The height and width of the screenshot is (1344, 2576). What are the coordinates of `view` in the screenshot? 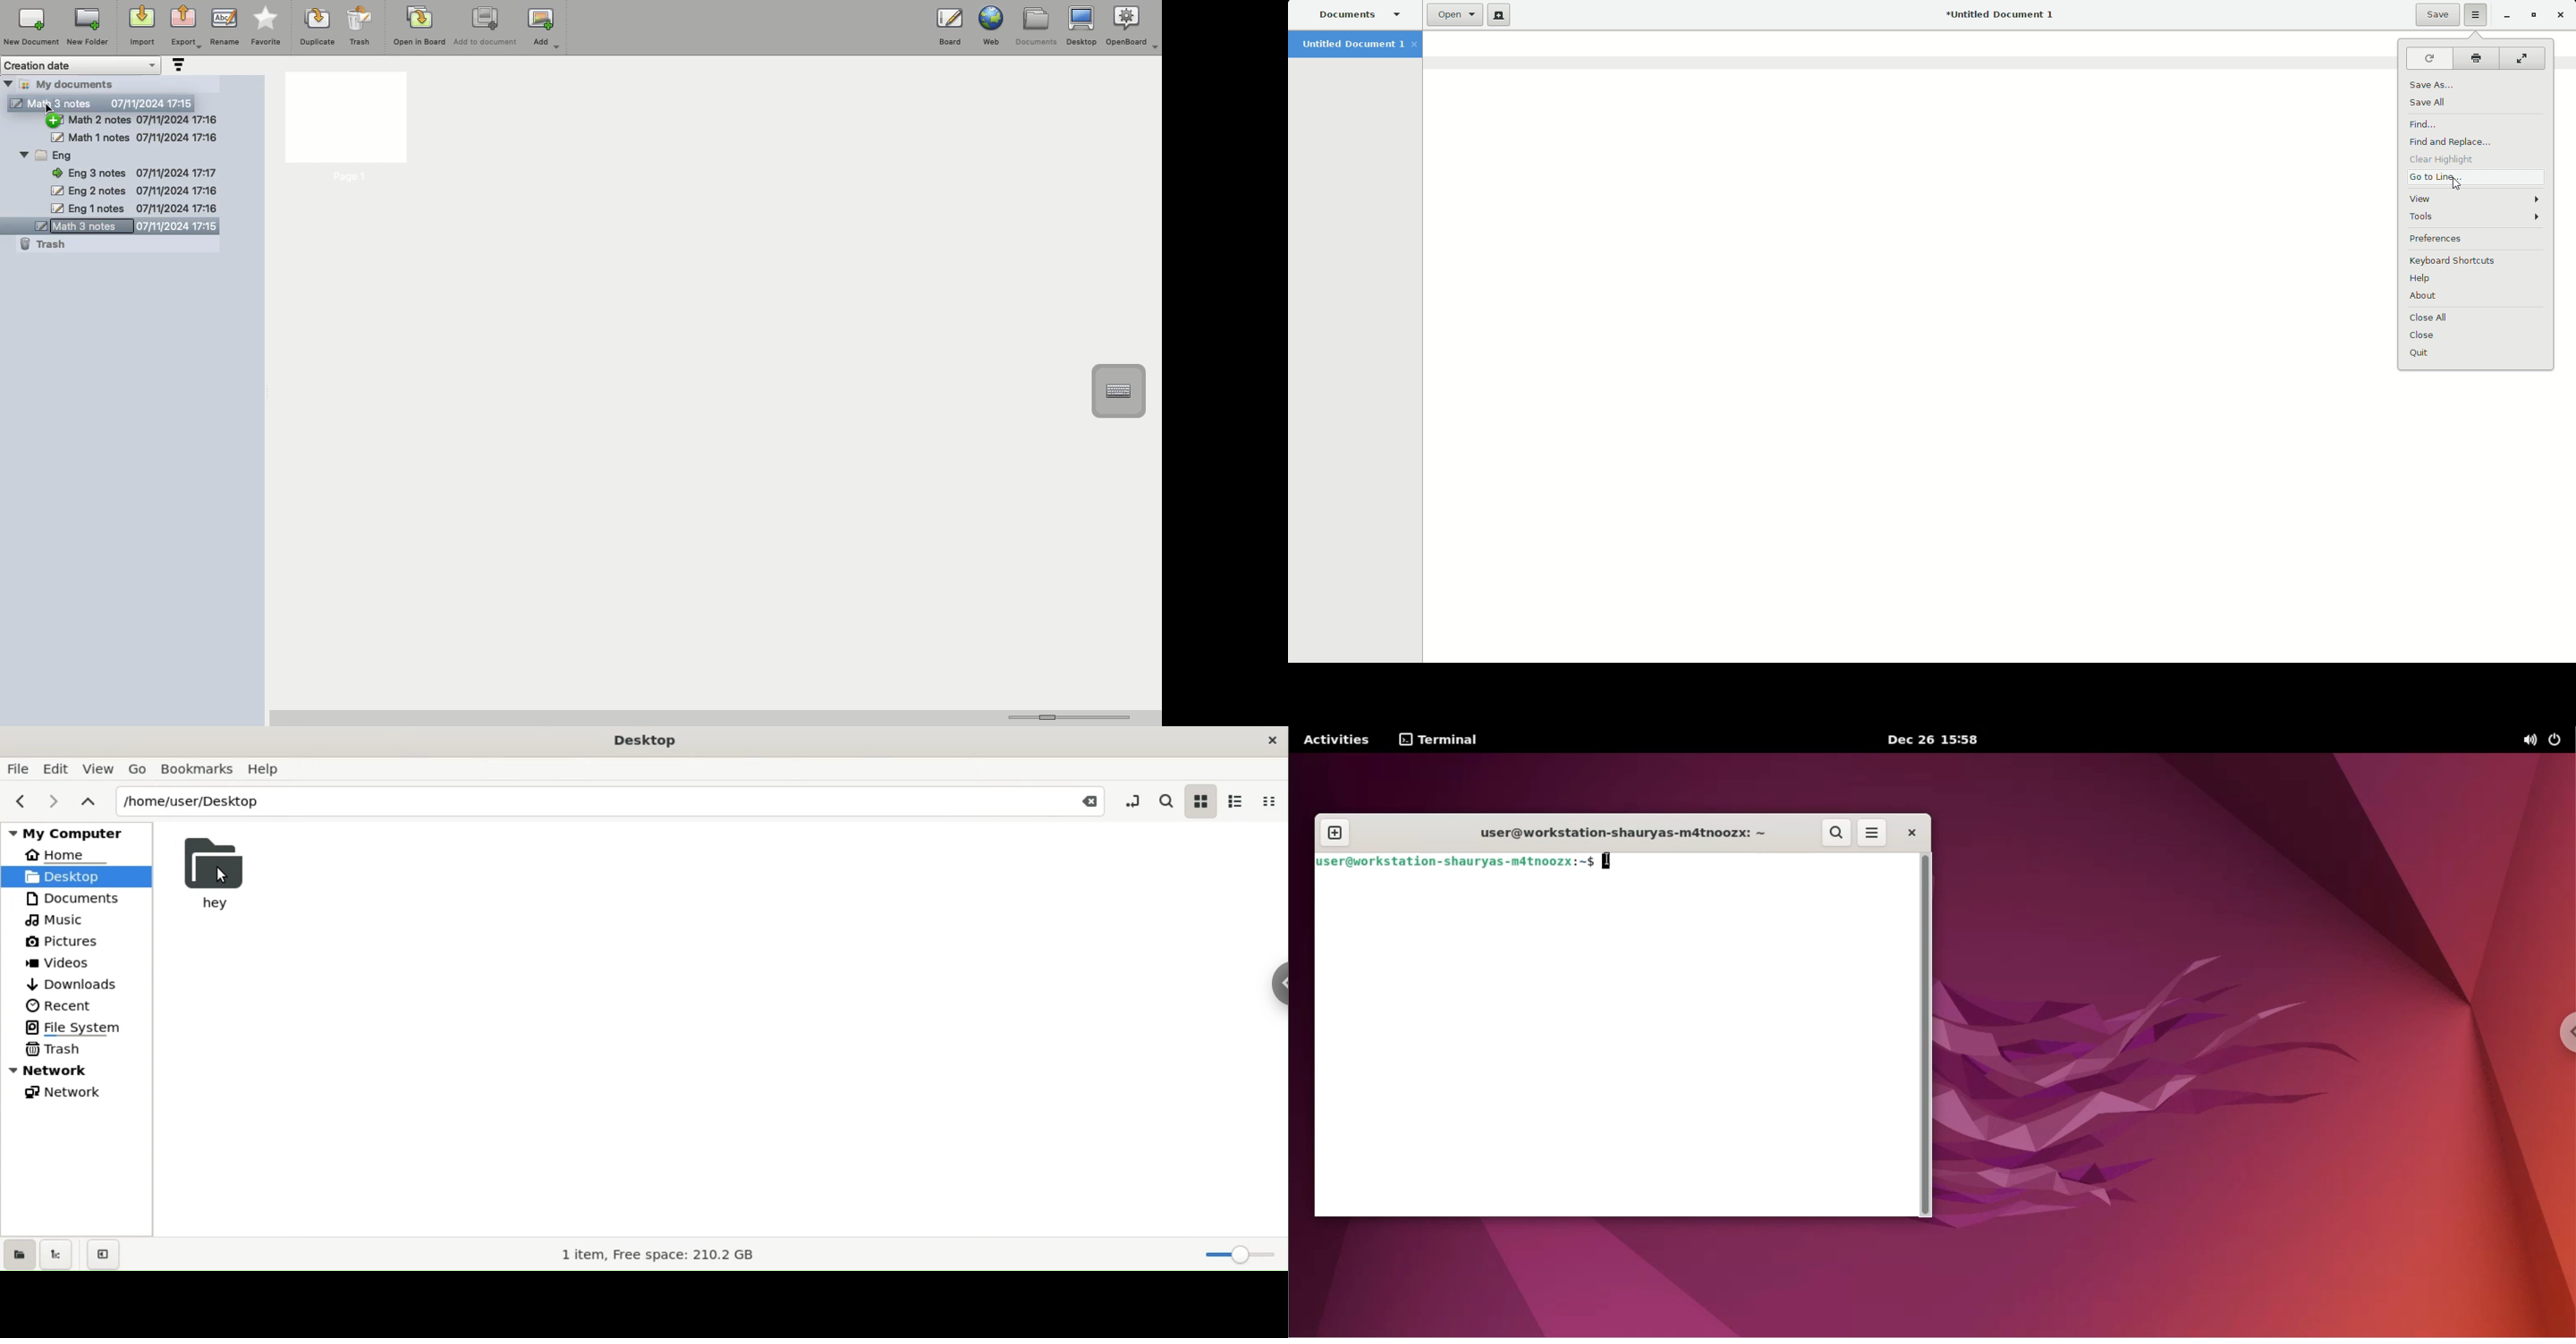 It's located at (100, 771).